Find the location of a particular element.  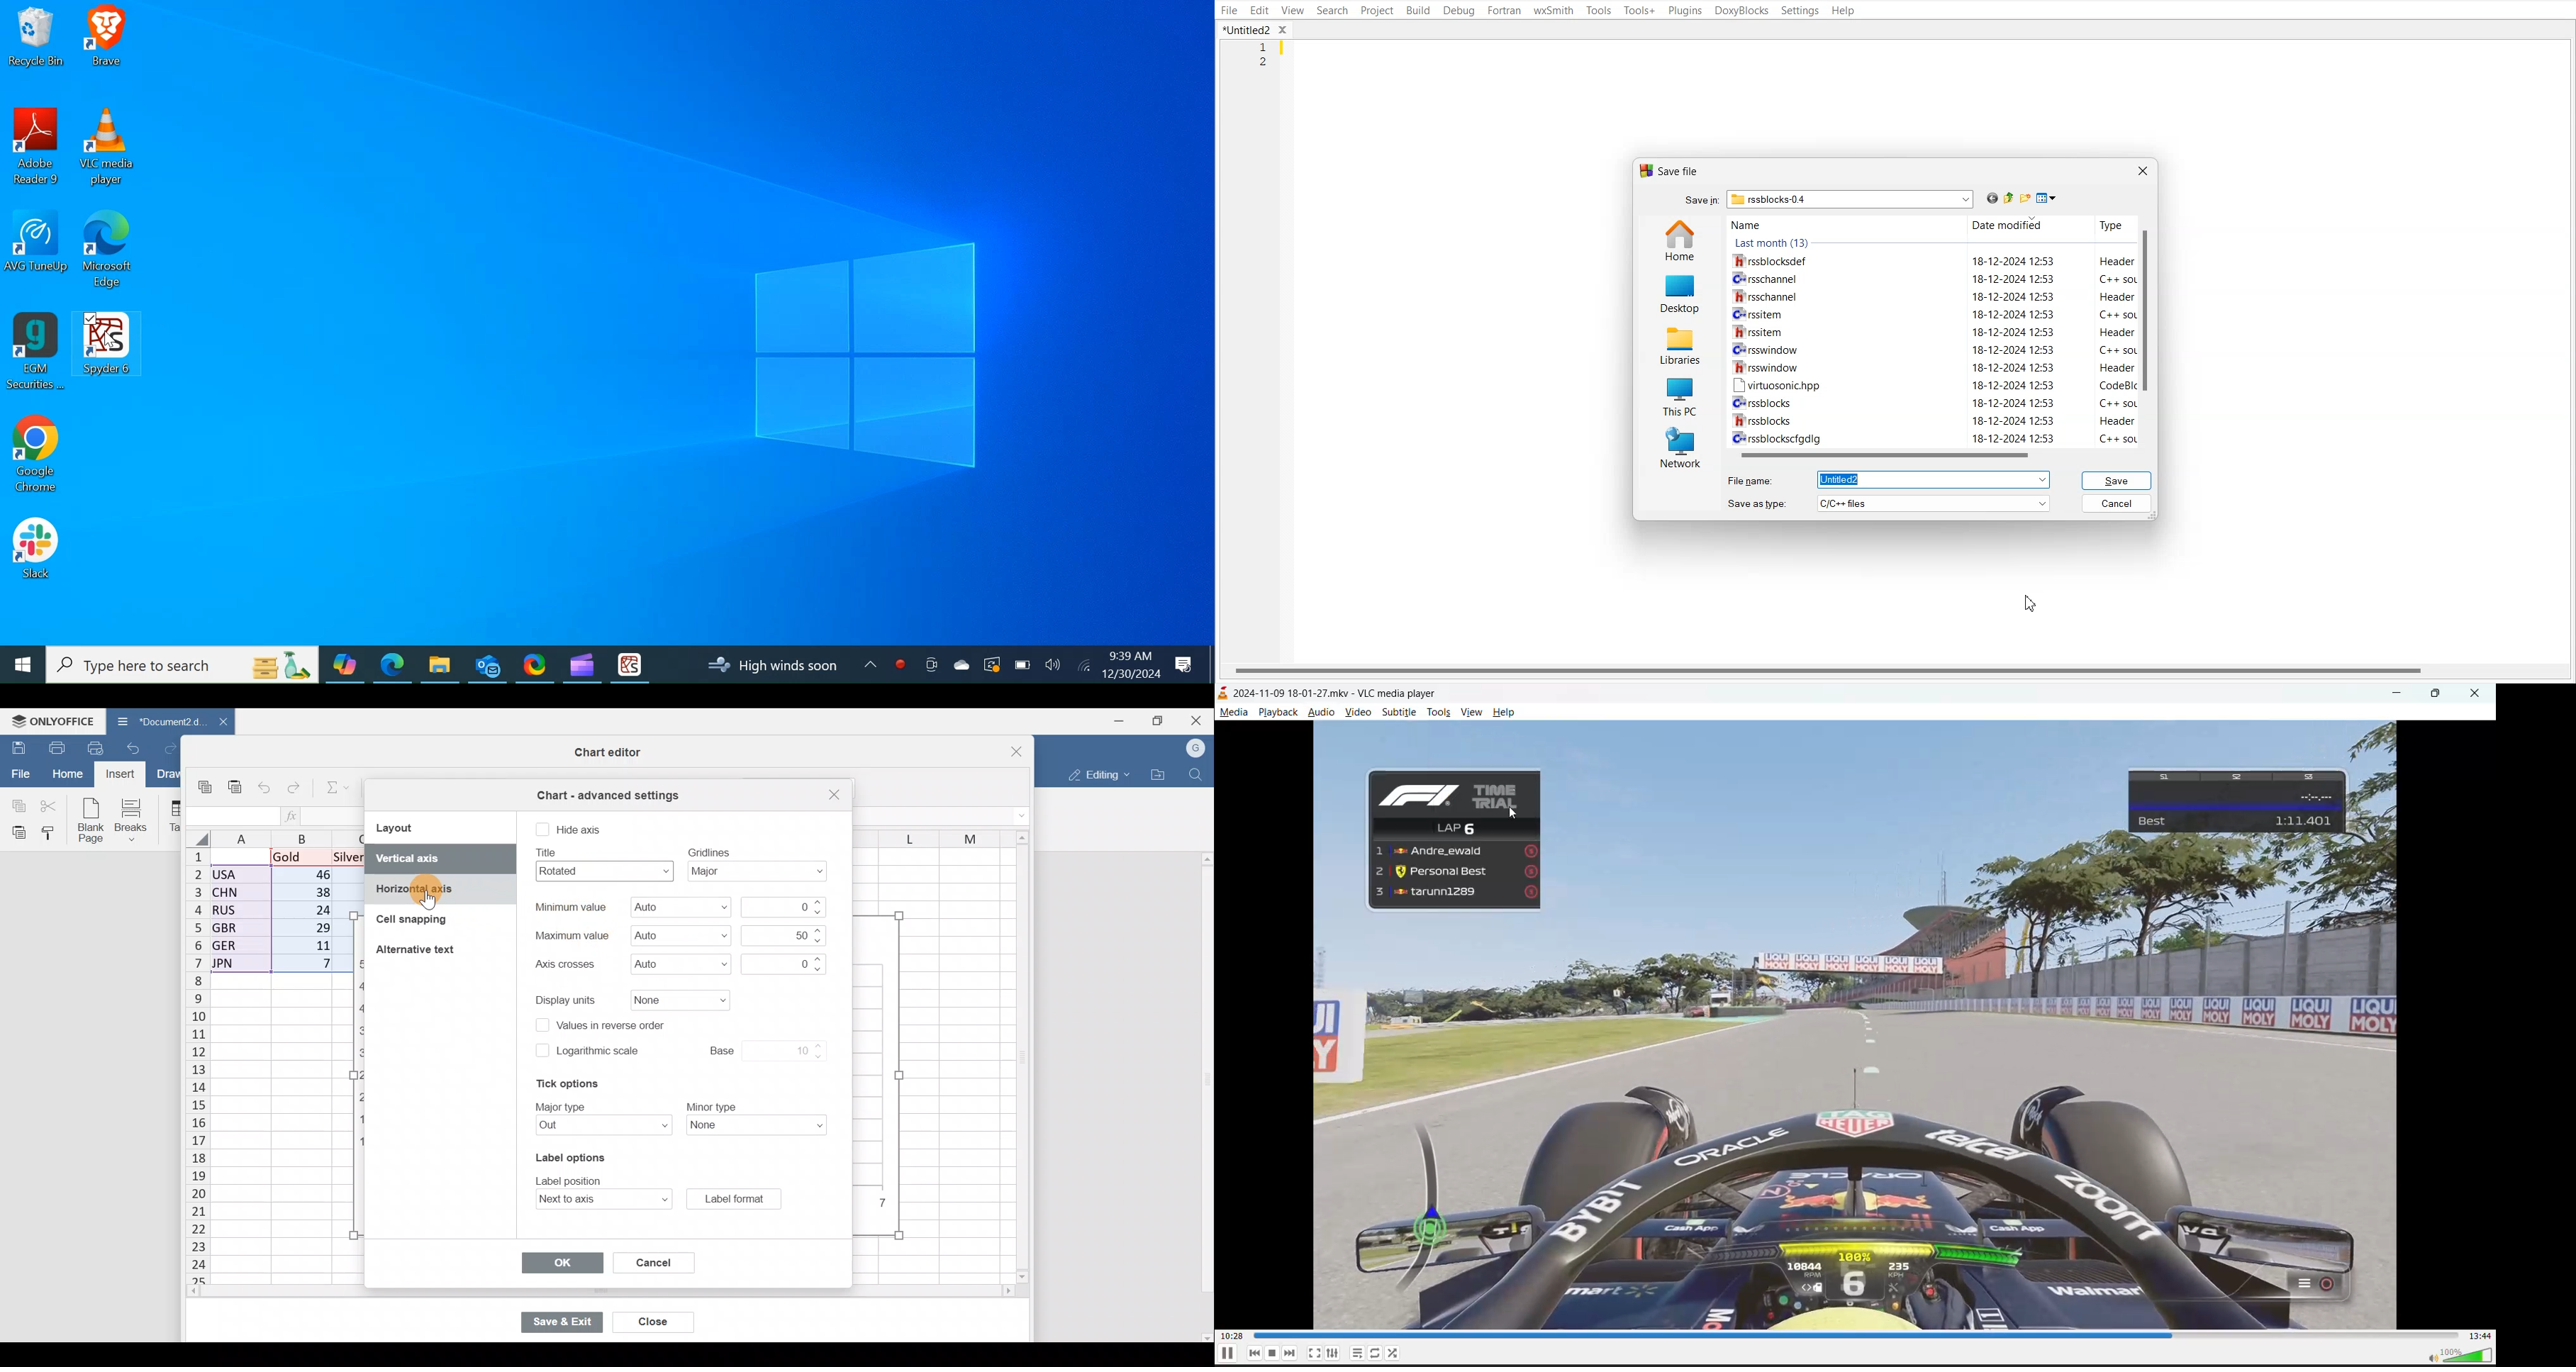

Folder is located at coordinates (1256, 29).